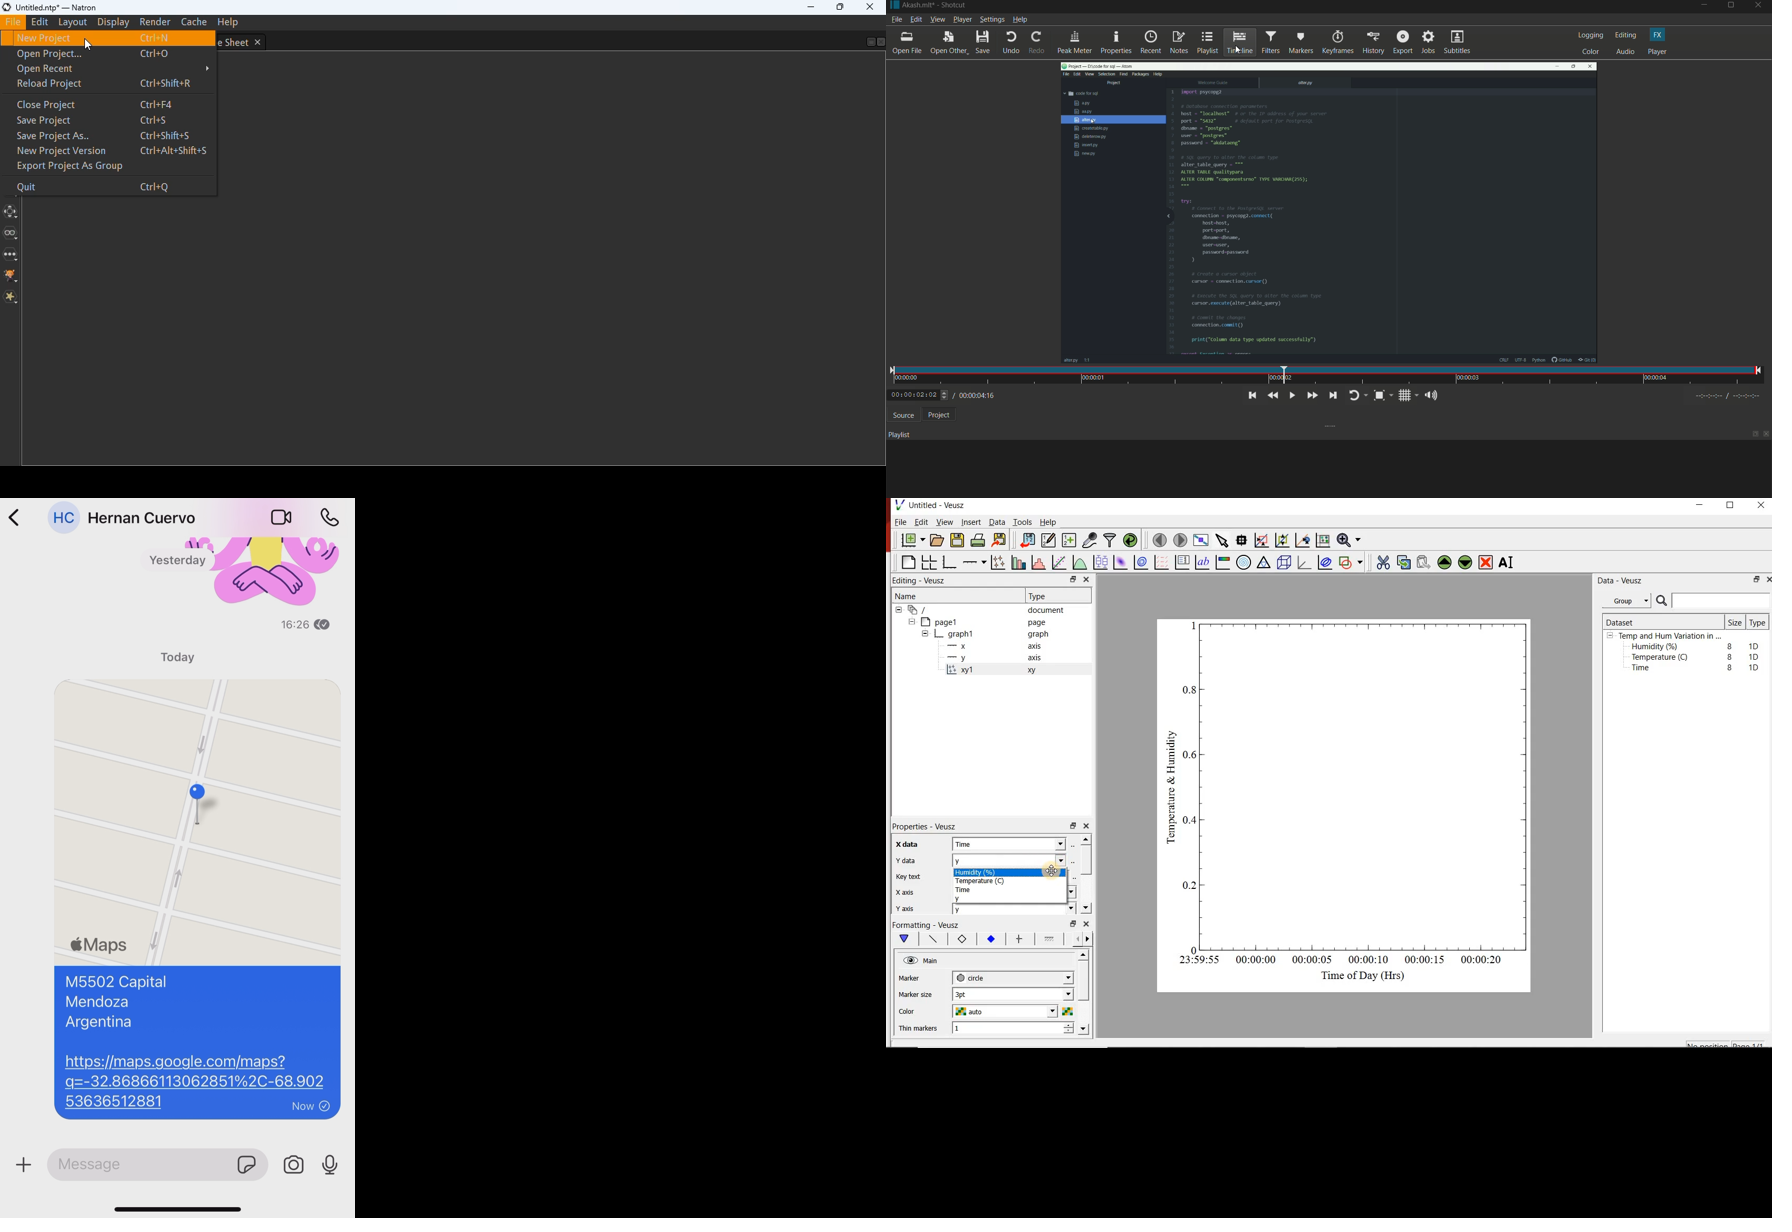 This screenshot has height=1232, width=1792. Describe the element at coordinates (1703, 505) in the screenshot. I see `minimize` at that location.